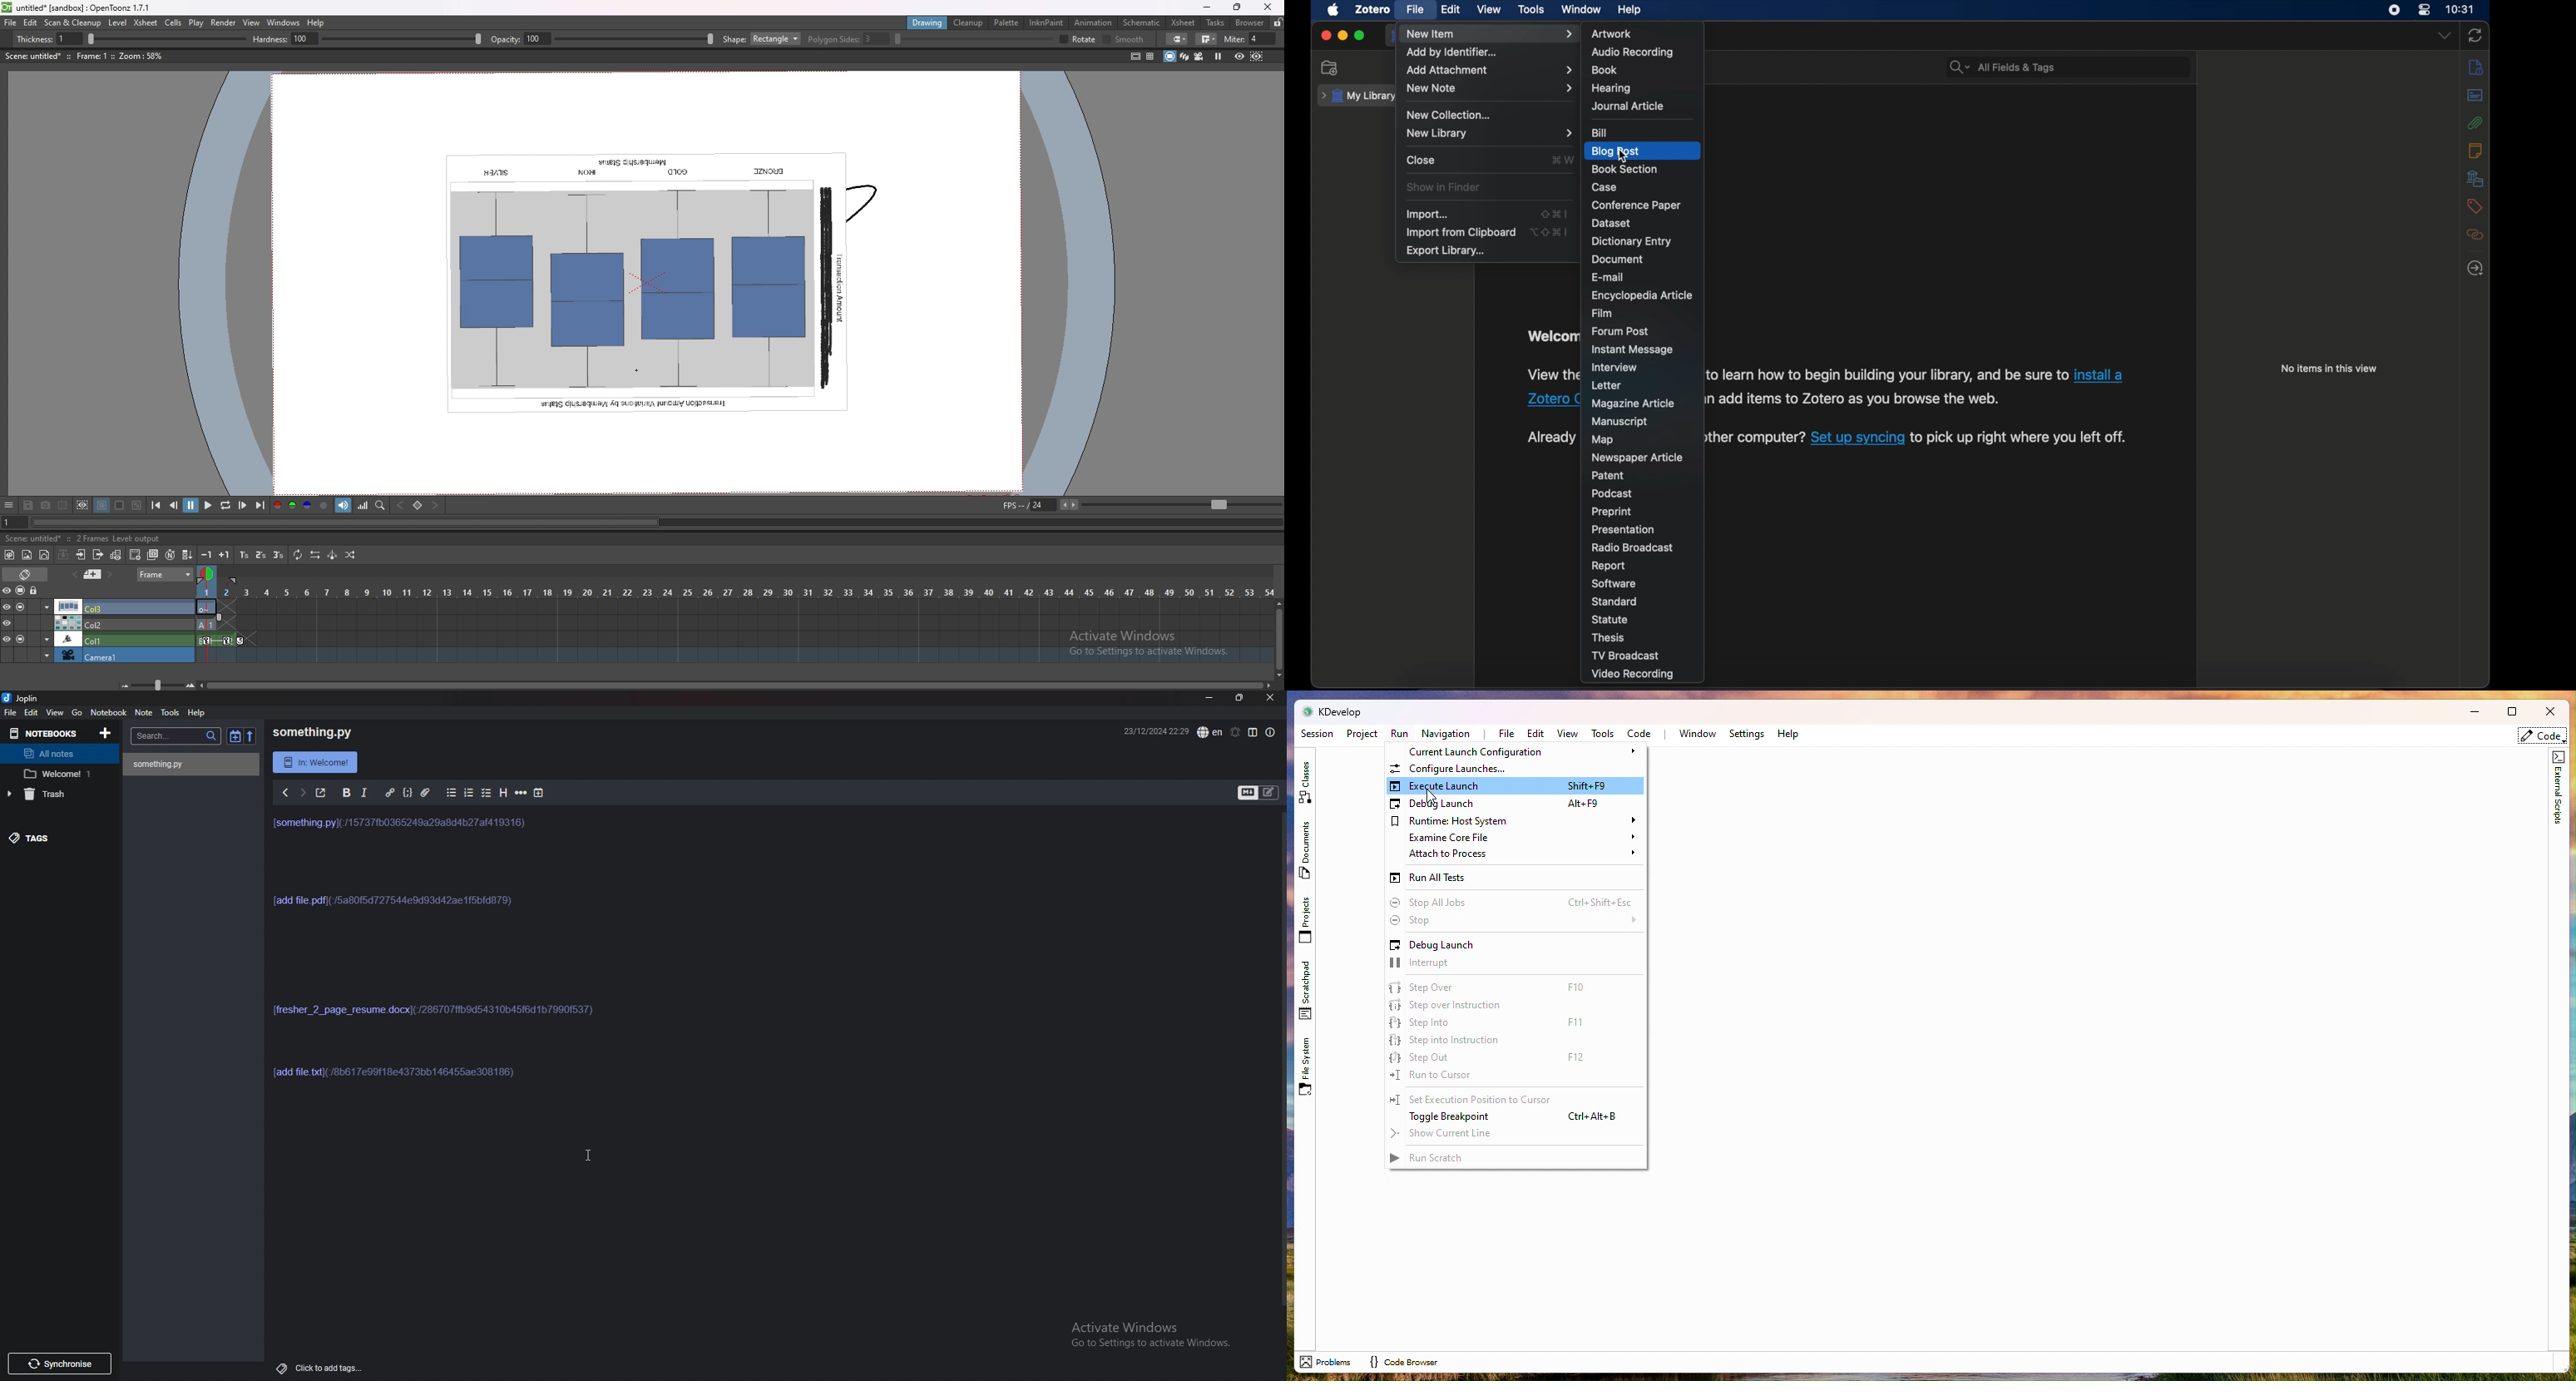  What do you see at coordinates (170, 713) in the screenshot?
I see `Tools` at bounding box center [170, 713].